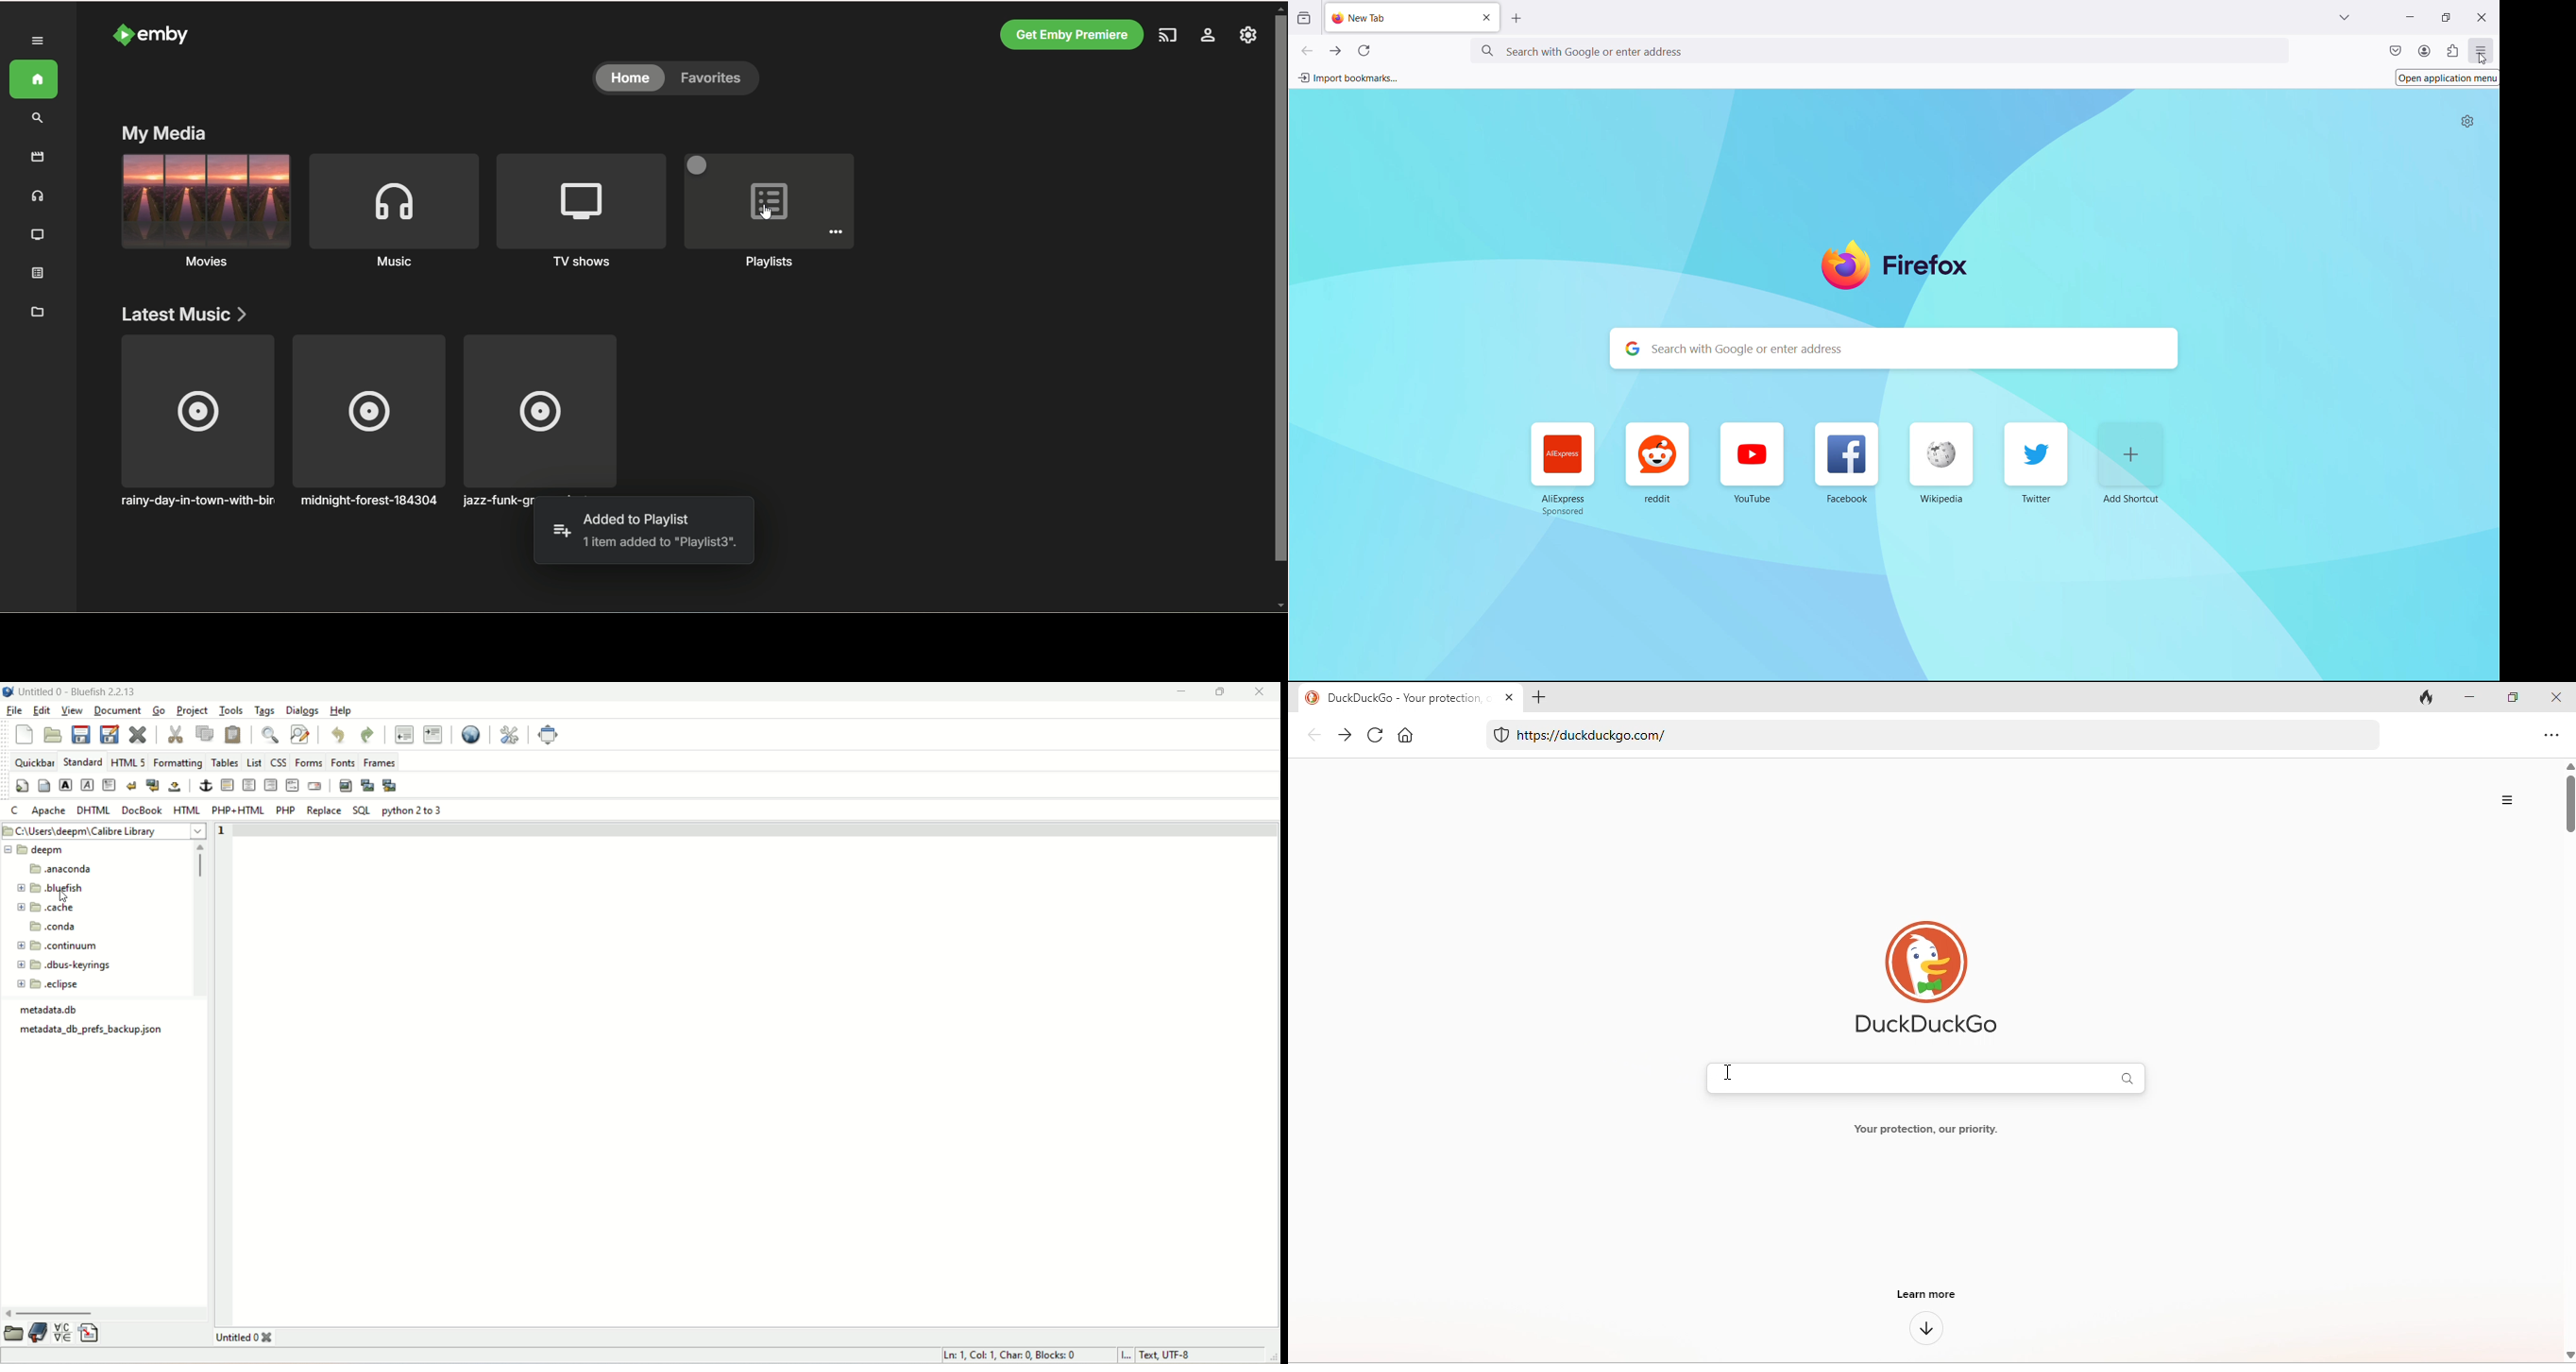 The width and height of the screenshot is (2576, 1372). What do you see at coordinates (88, 785) in the screenshot?
I see `emphasize` at bounding box center [88, 785].